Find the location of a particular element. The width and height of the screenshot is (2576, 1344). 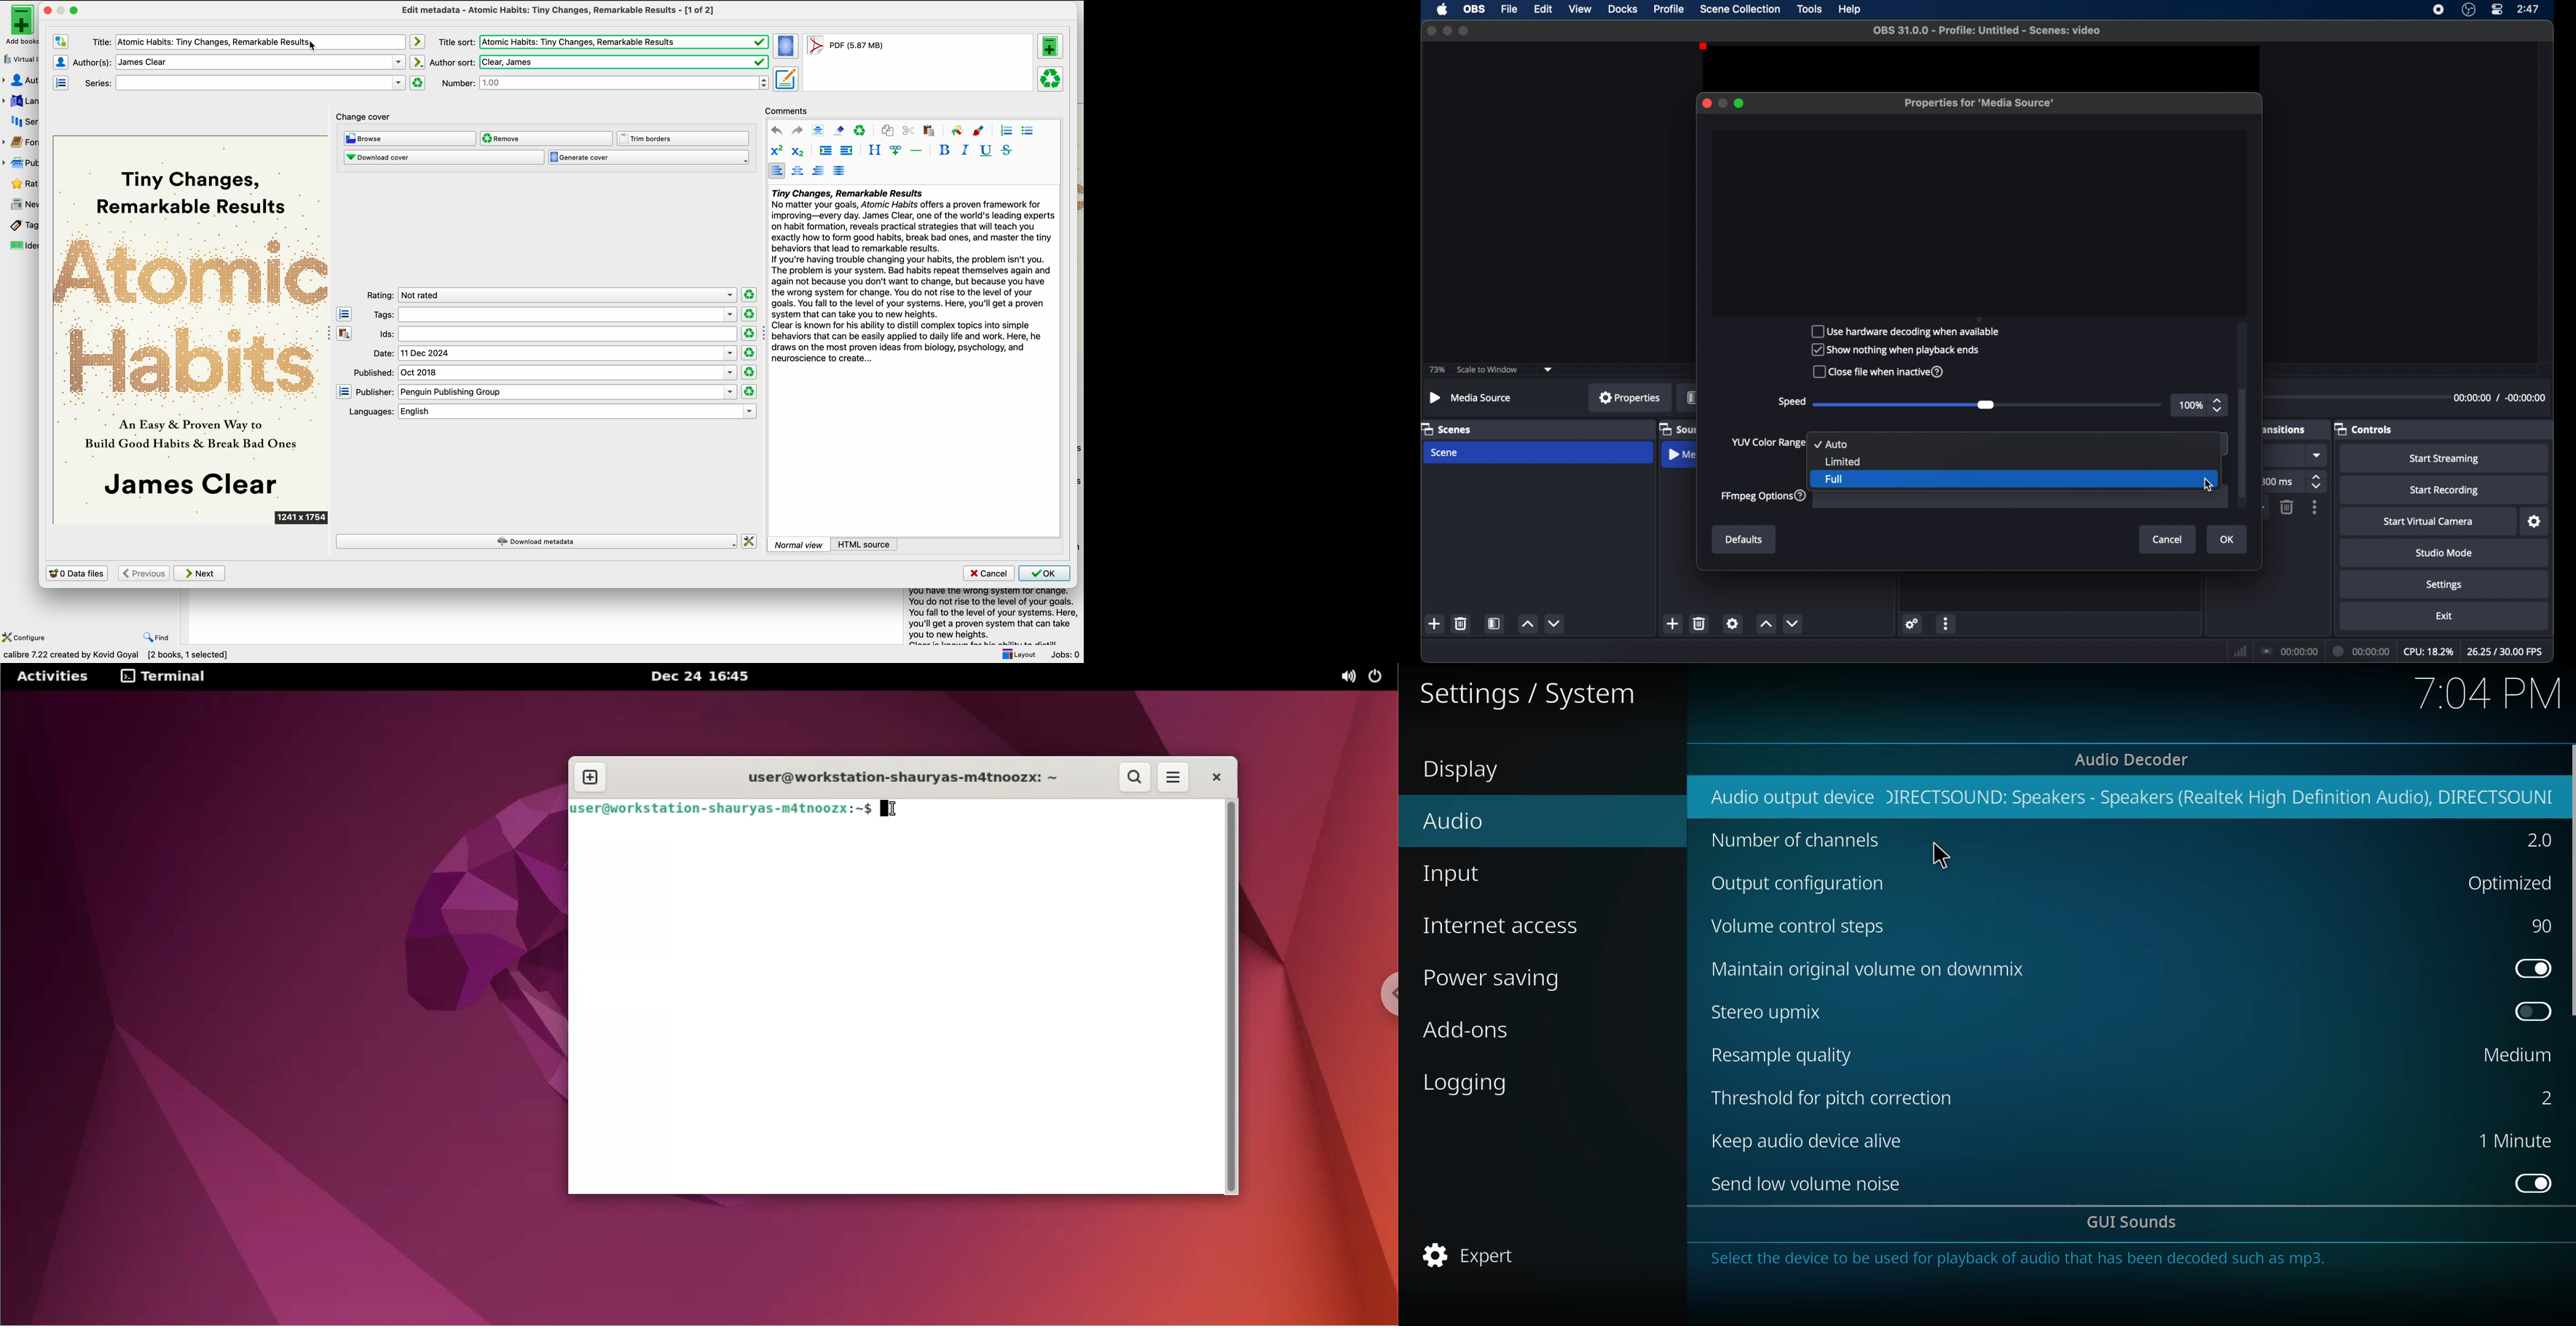

limited is located at coordinates (1843, 462).